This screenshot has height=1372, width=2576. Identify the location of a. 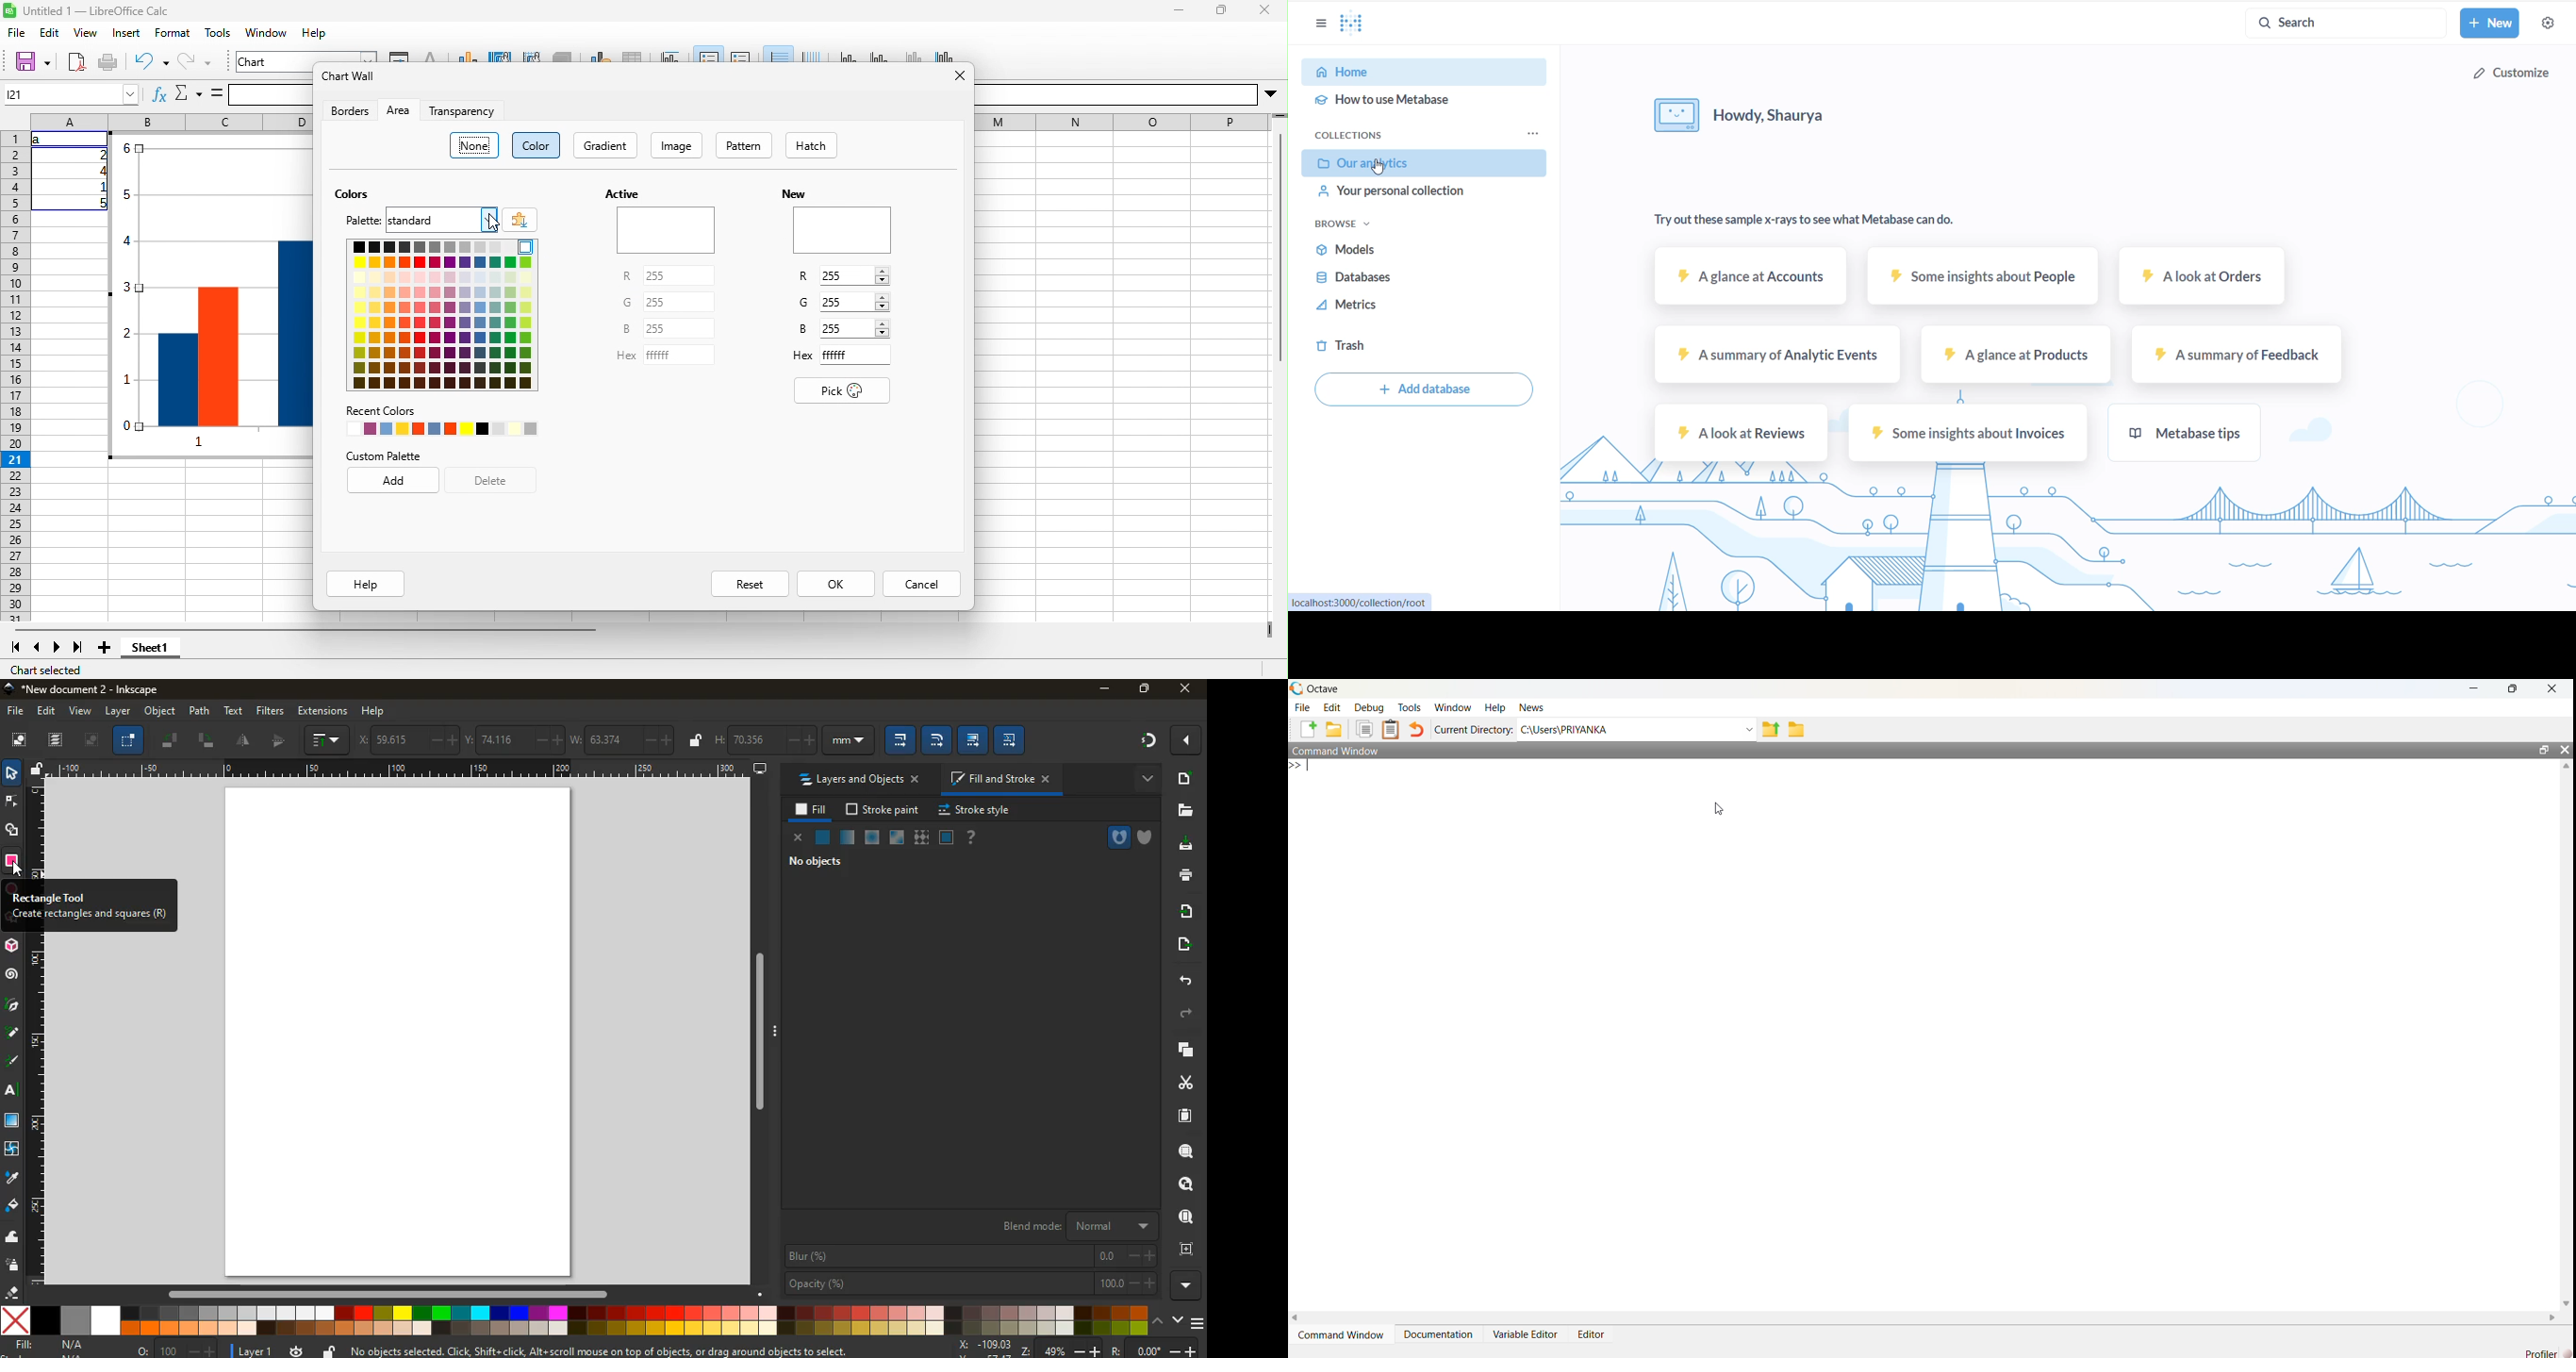
(40, 140).